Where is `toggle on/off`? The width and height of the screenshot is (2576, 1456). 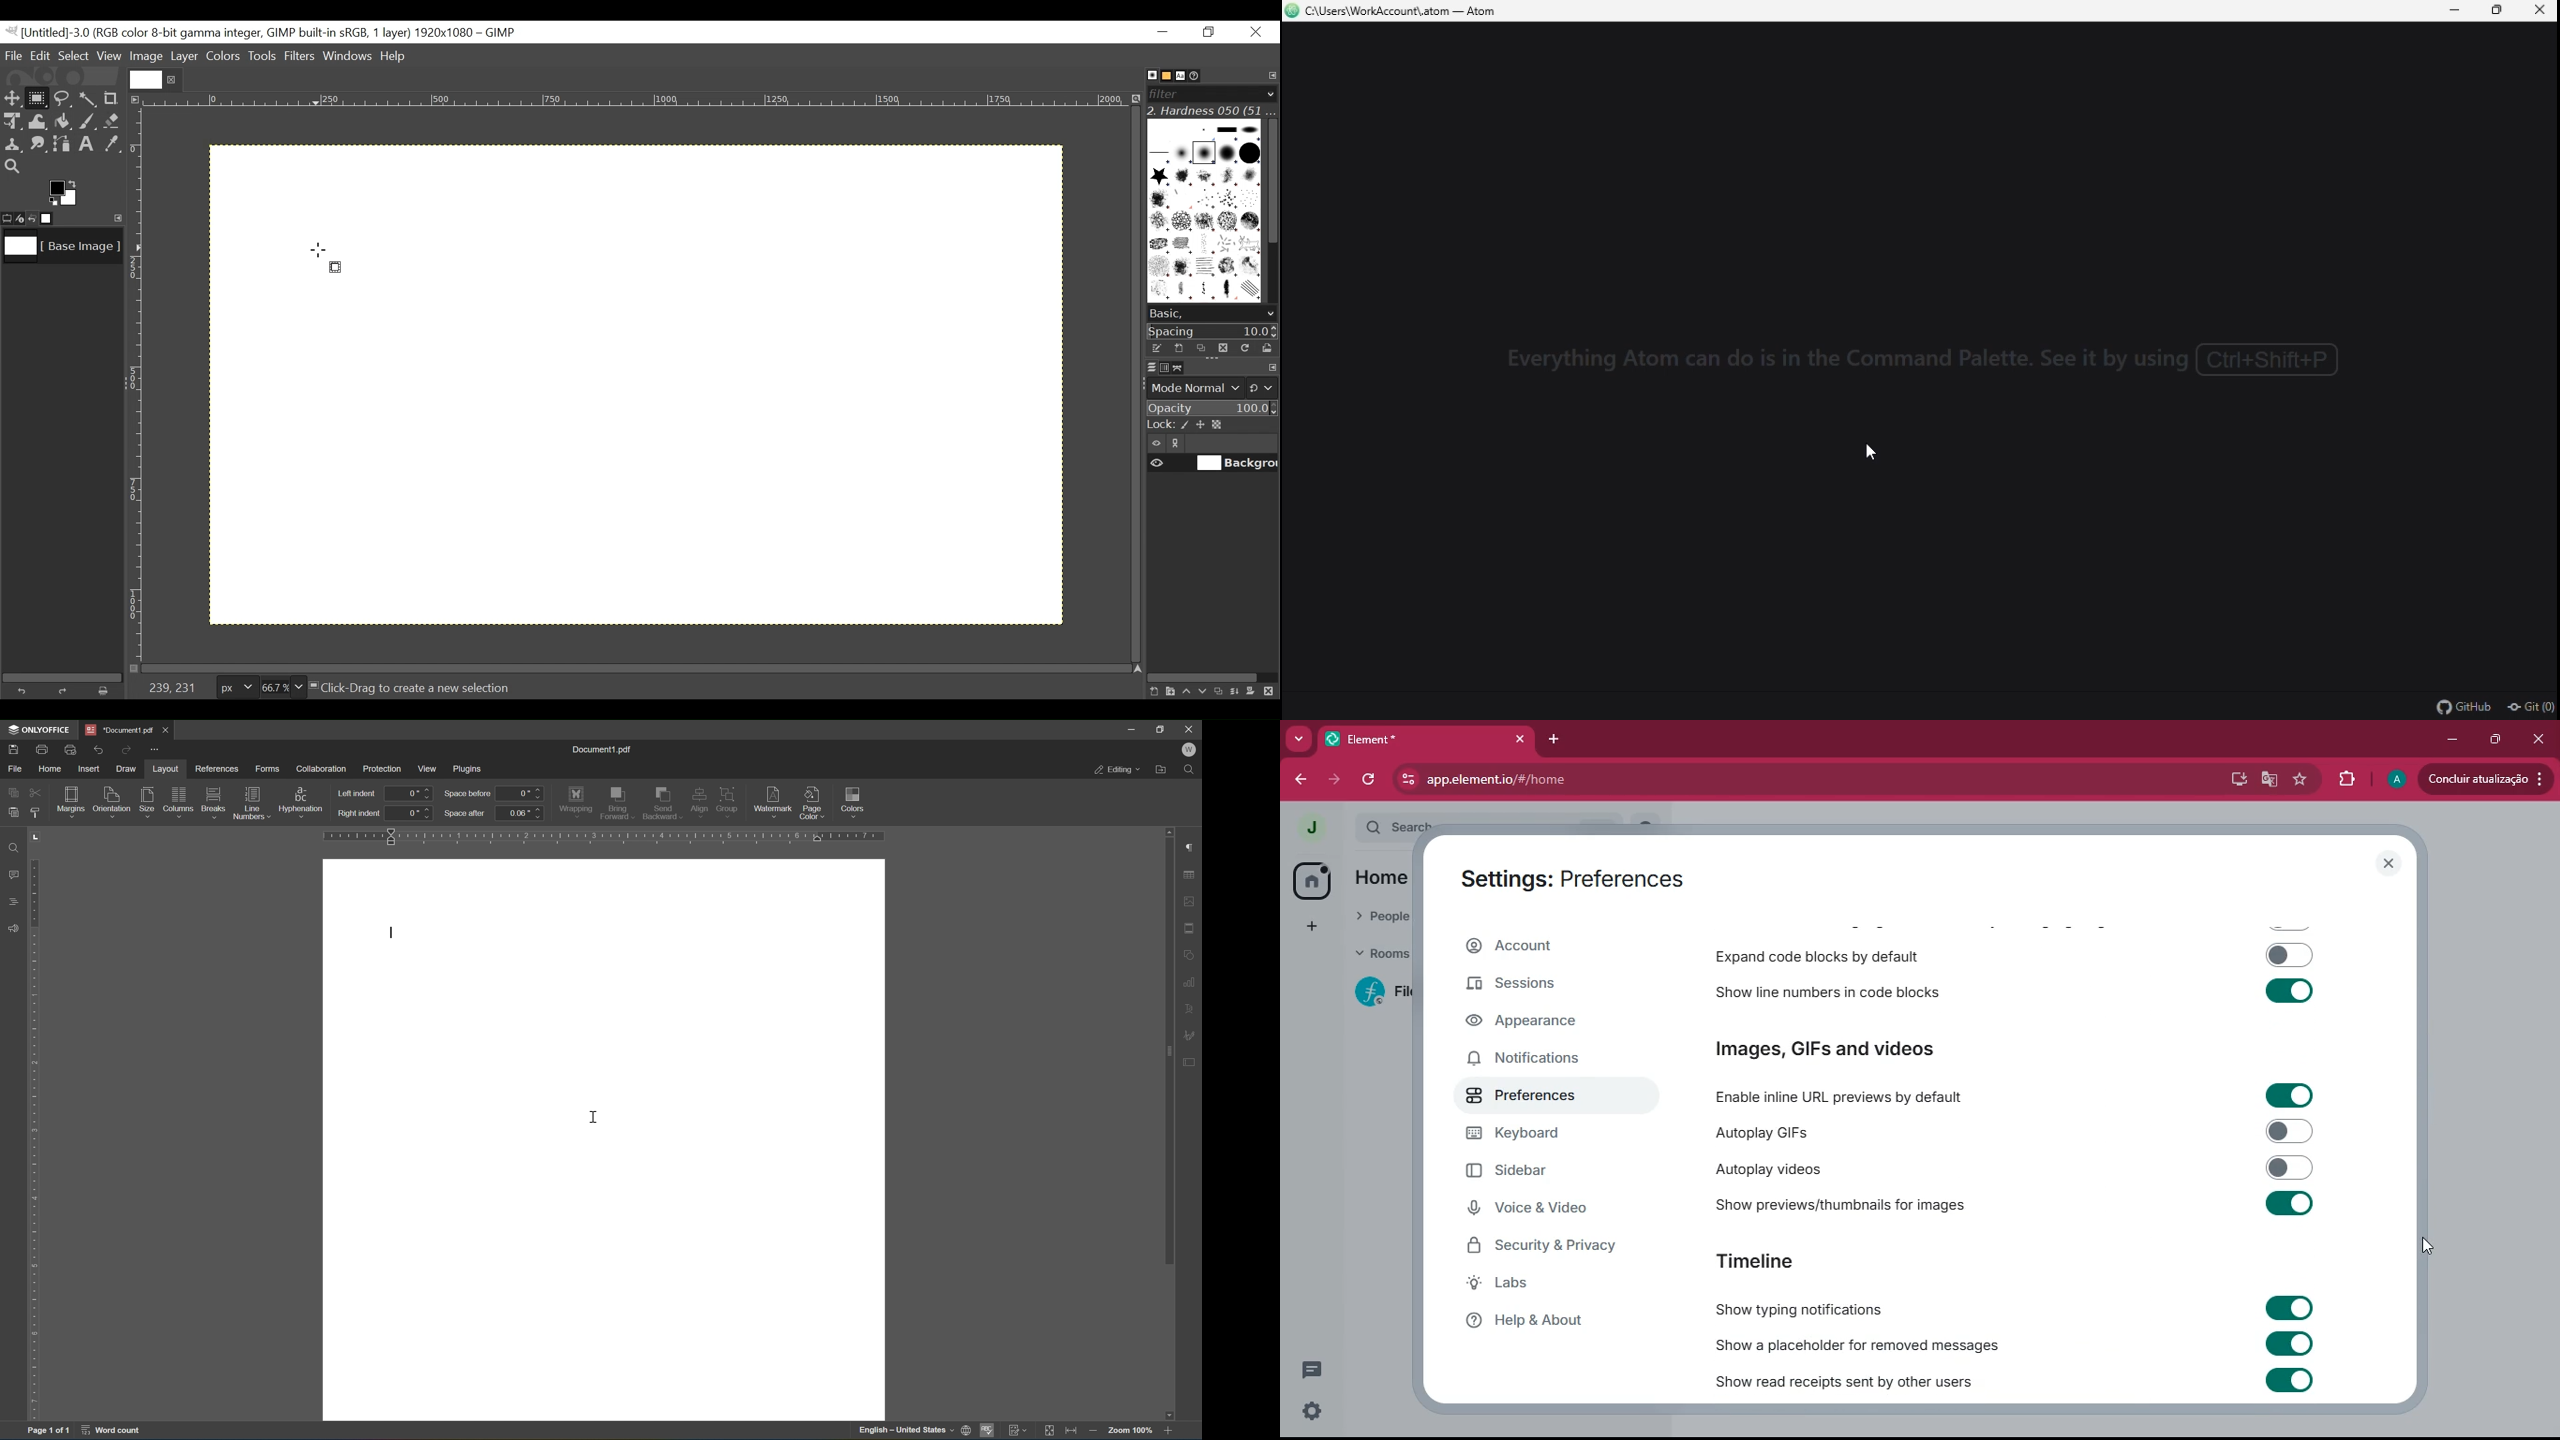 toggle on/off is located at coordinates (2288, 1381).